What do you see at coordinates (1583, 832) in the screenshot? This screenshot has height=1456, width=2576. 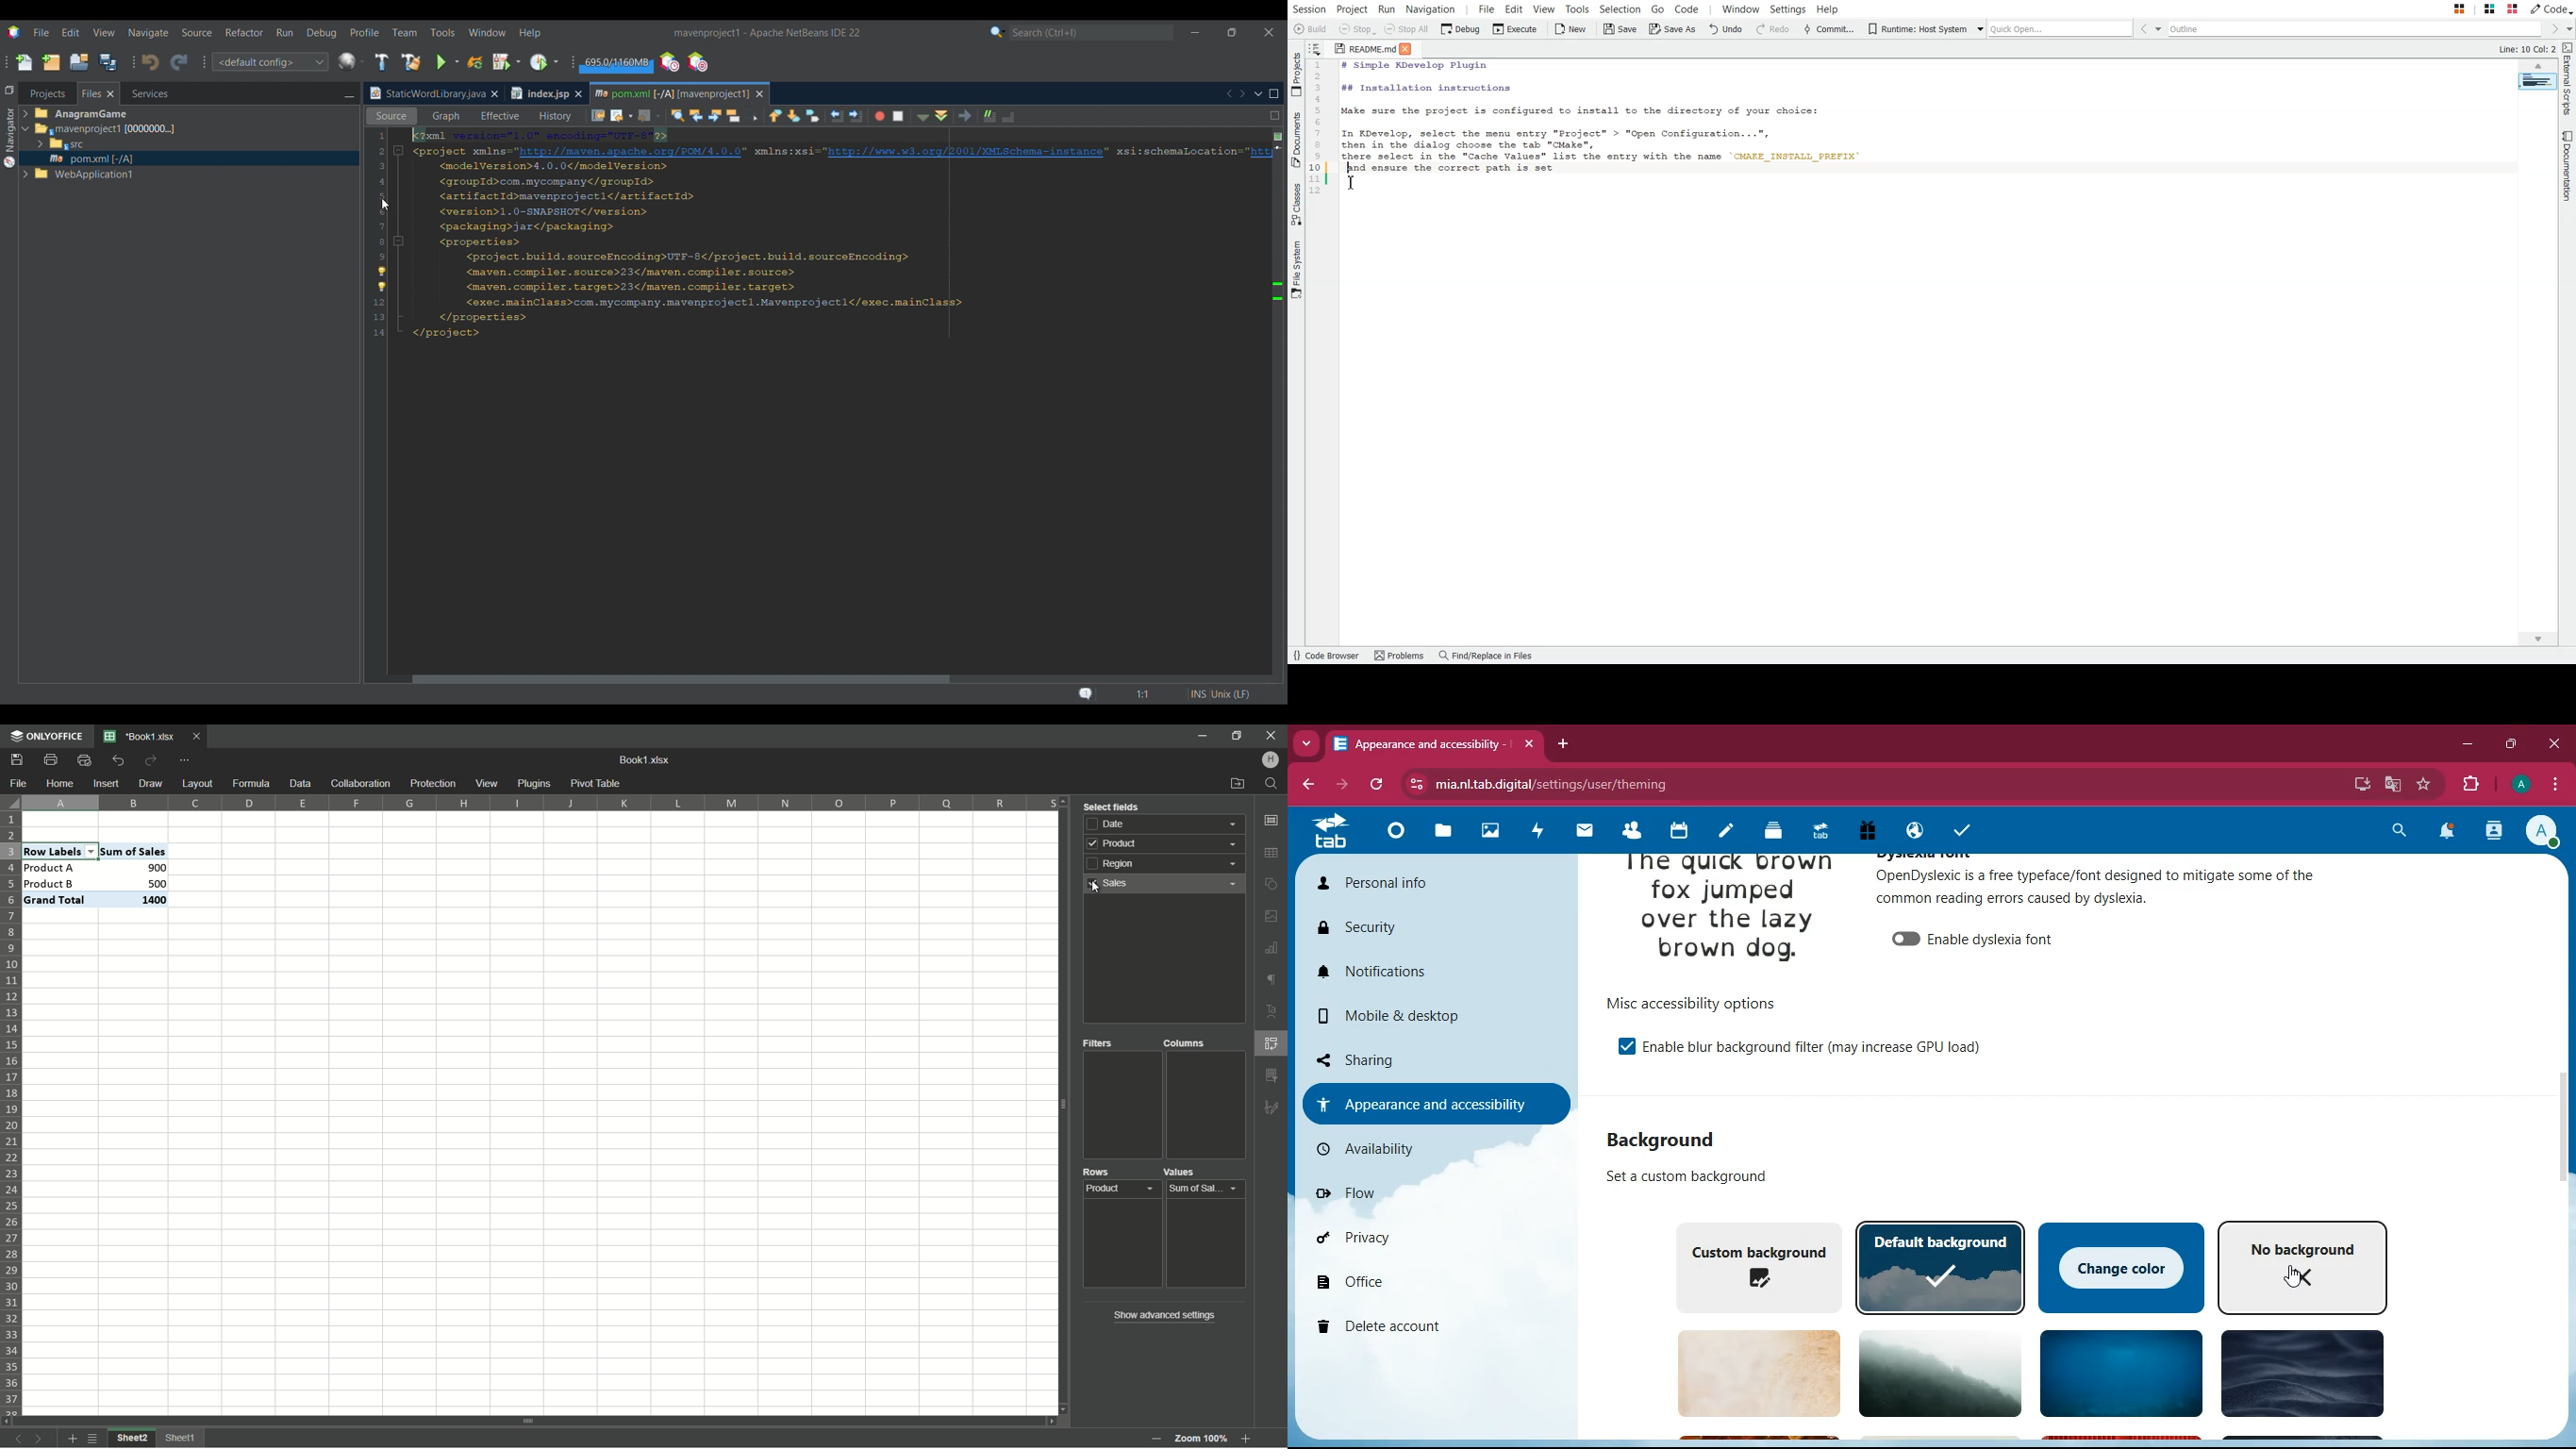 I see `mail` at bounding box center [1583, 832].